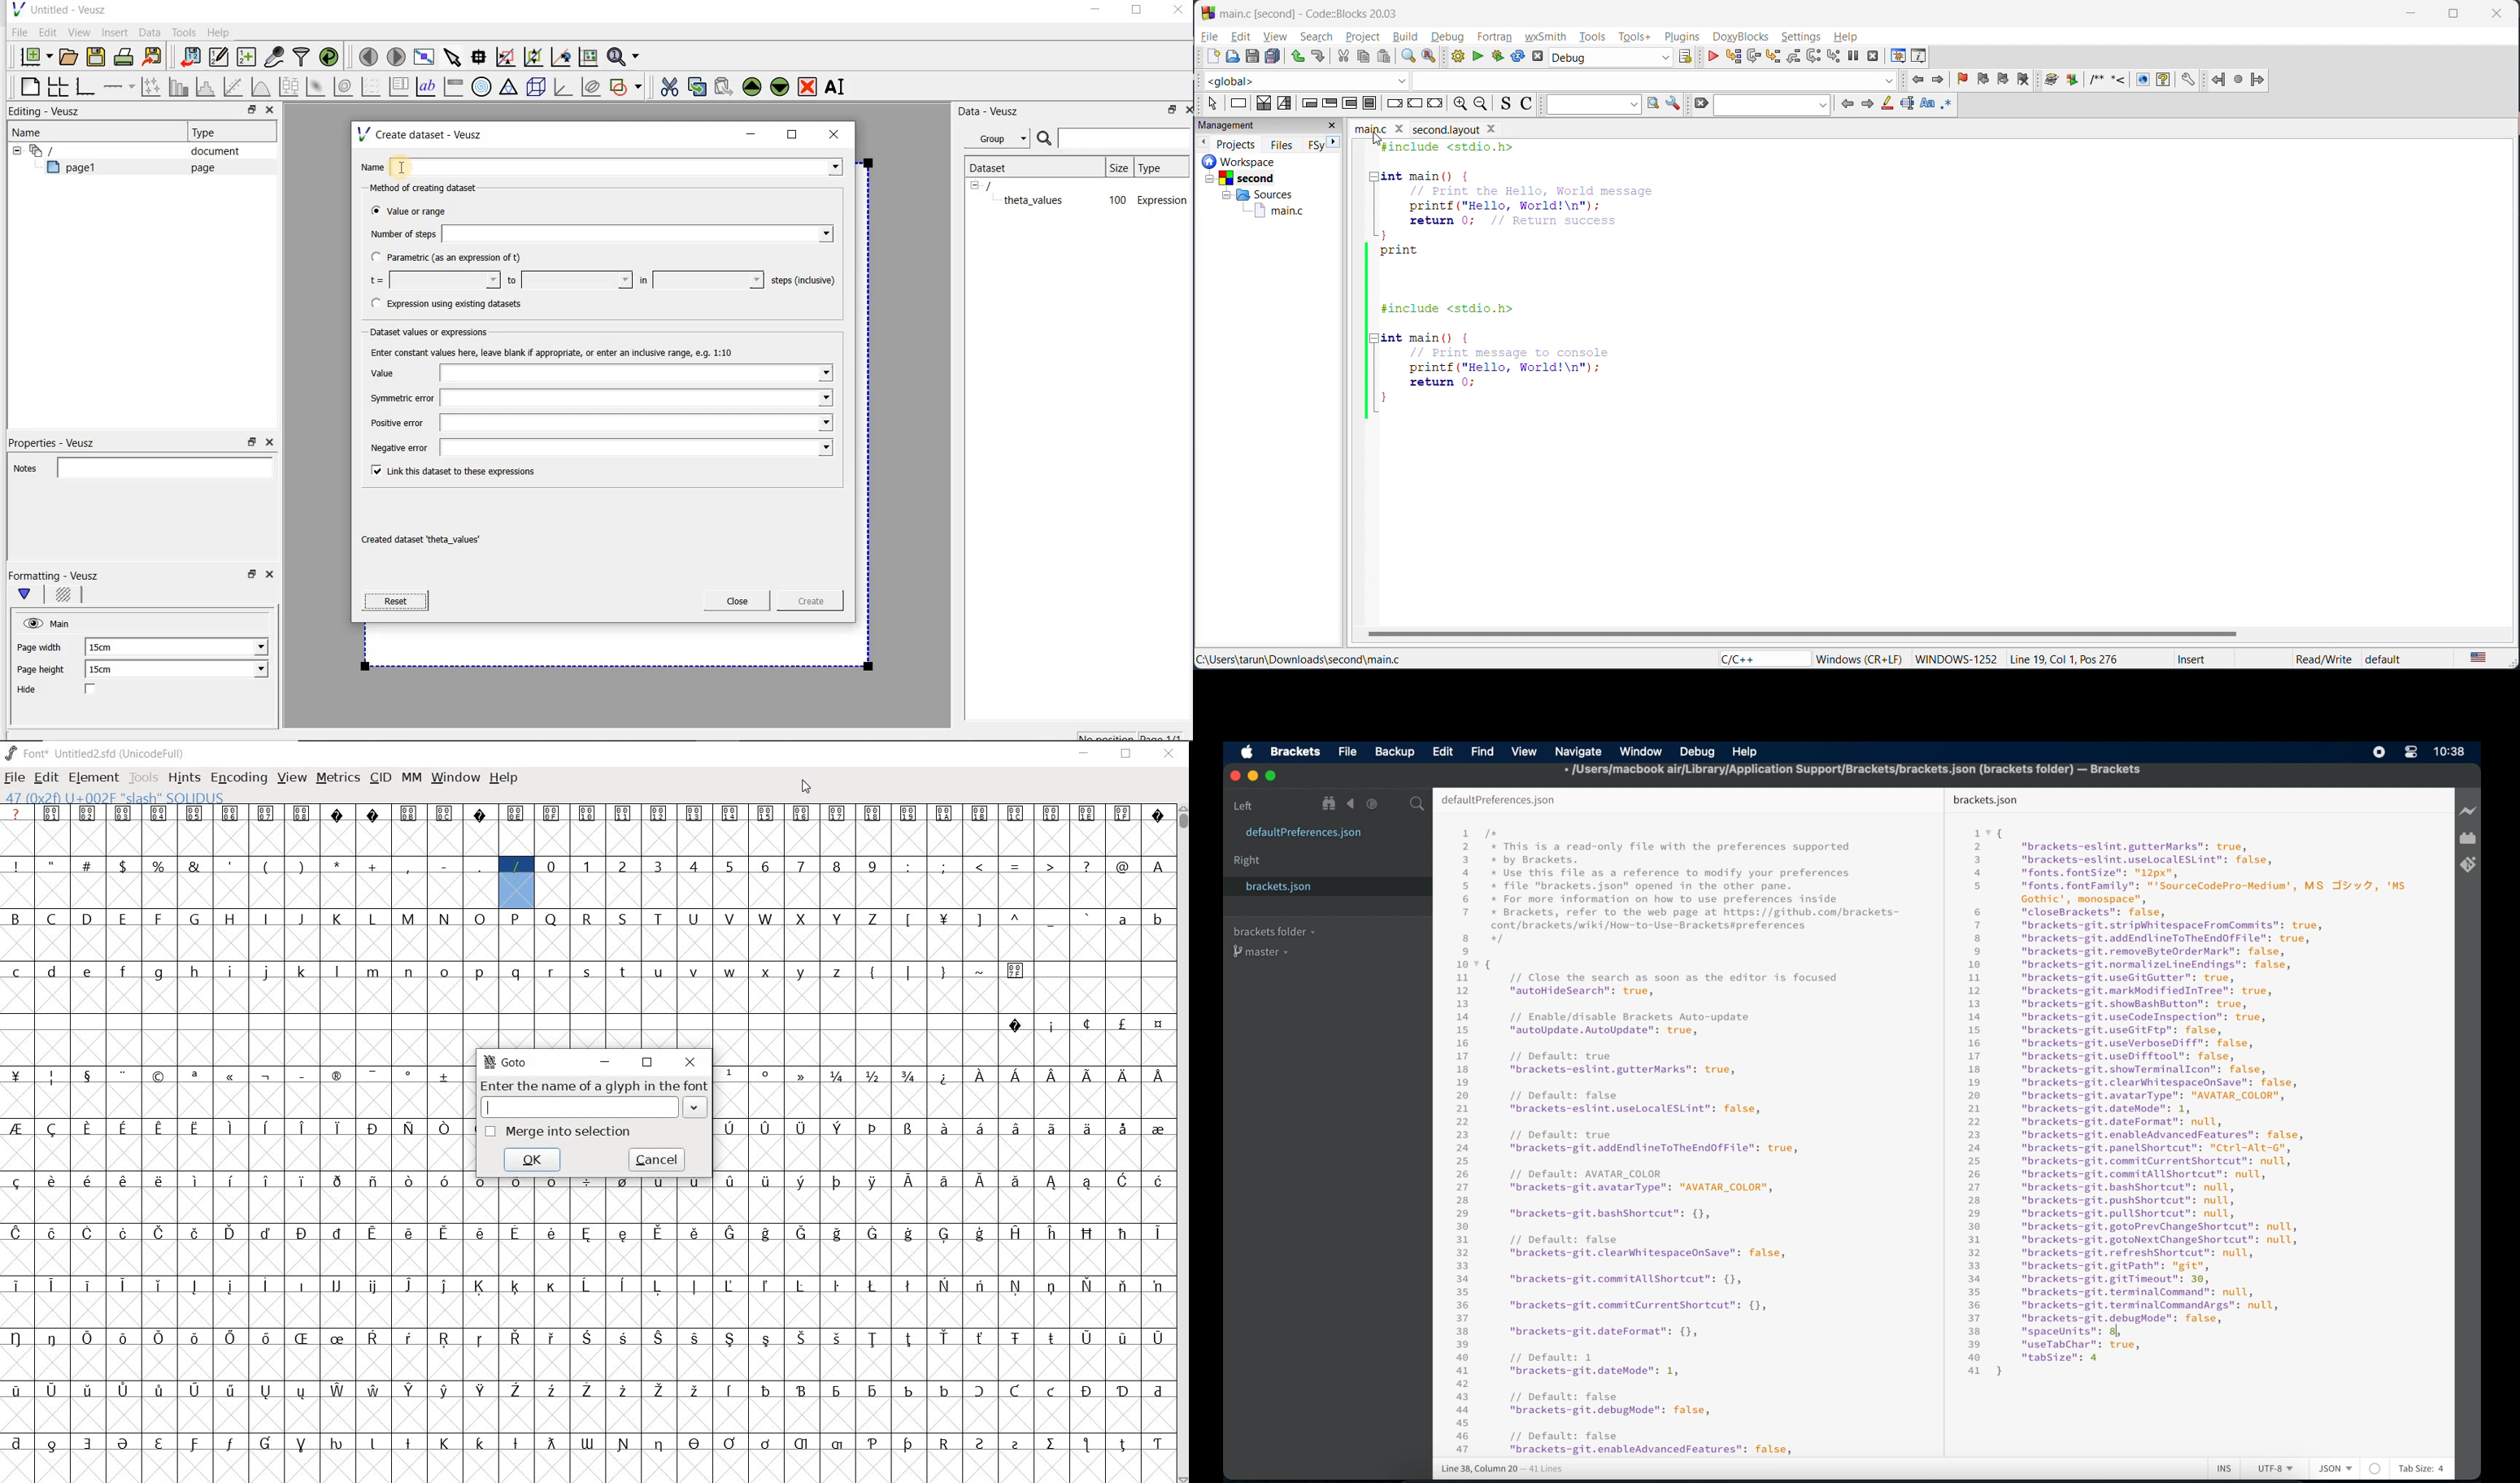  I want to click on Read/Write, so click(2322, 657).